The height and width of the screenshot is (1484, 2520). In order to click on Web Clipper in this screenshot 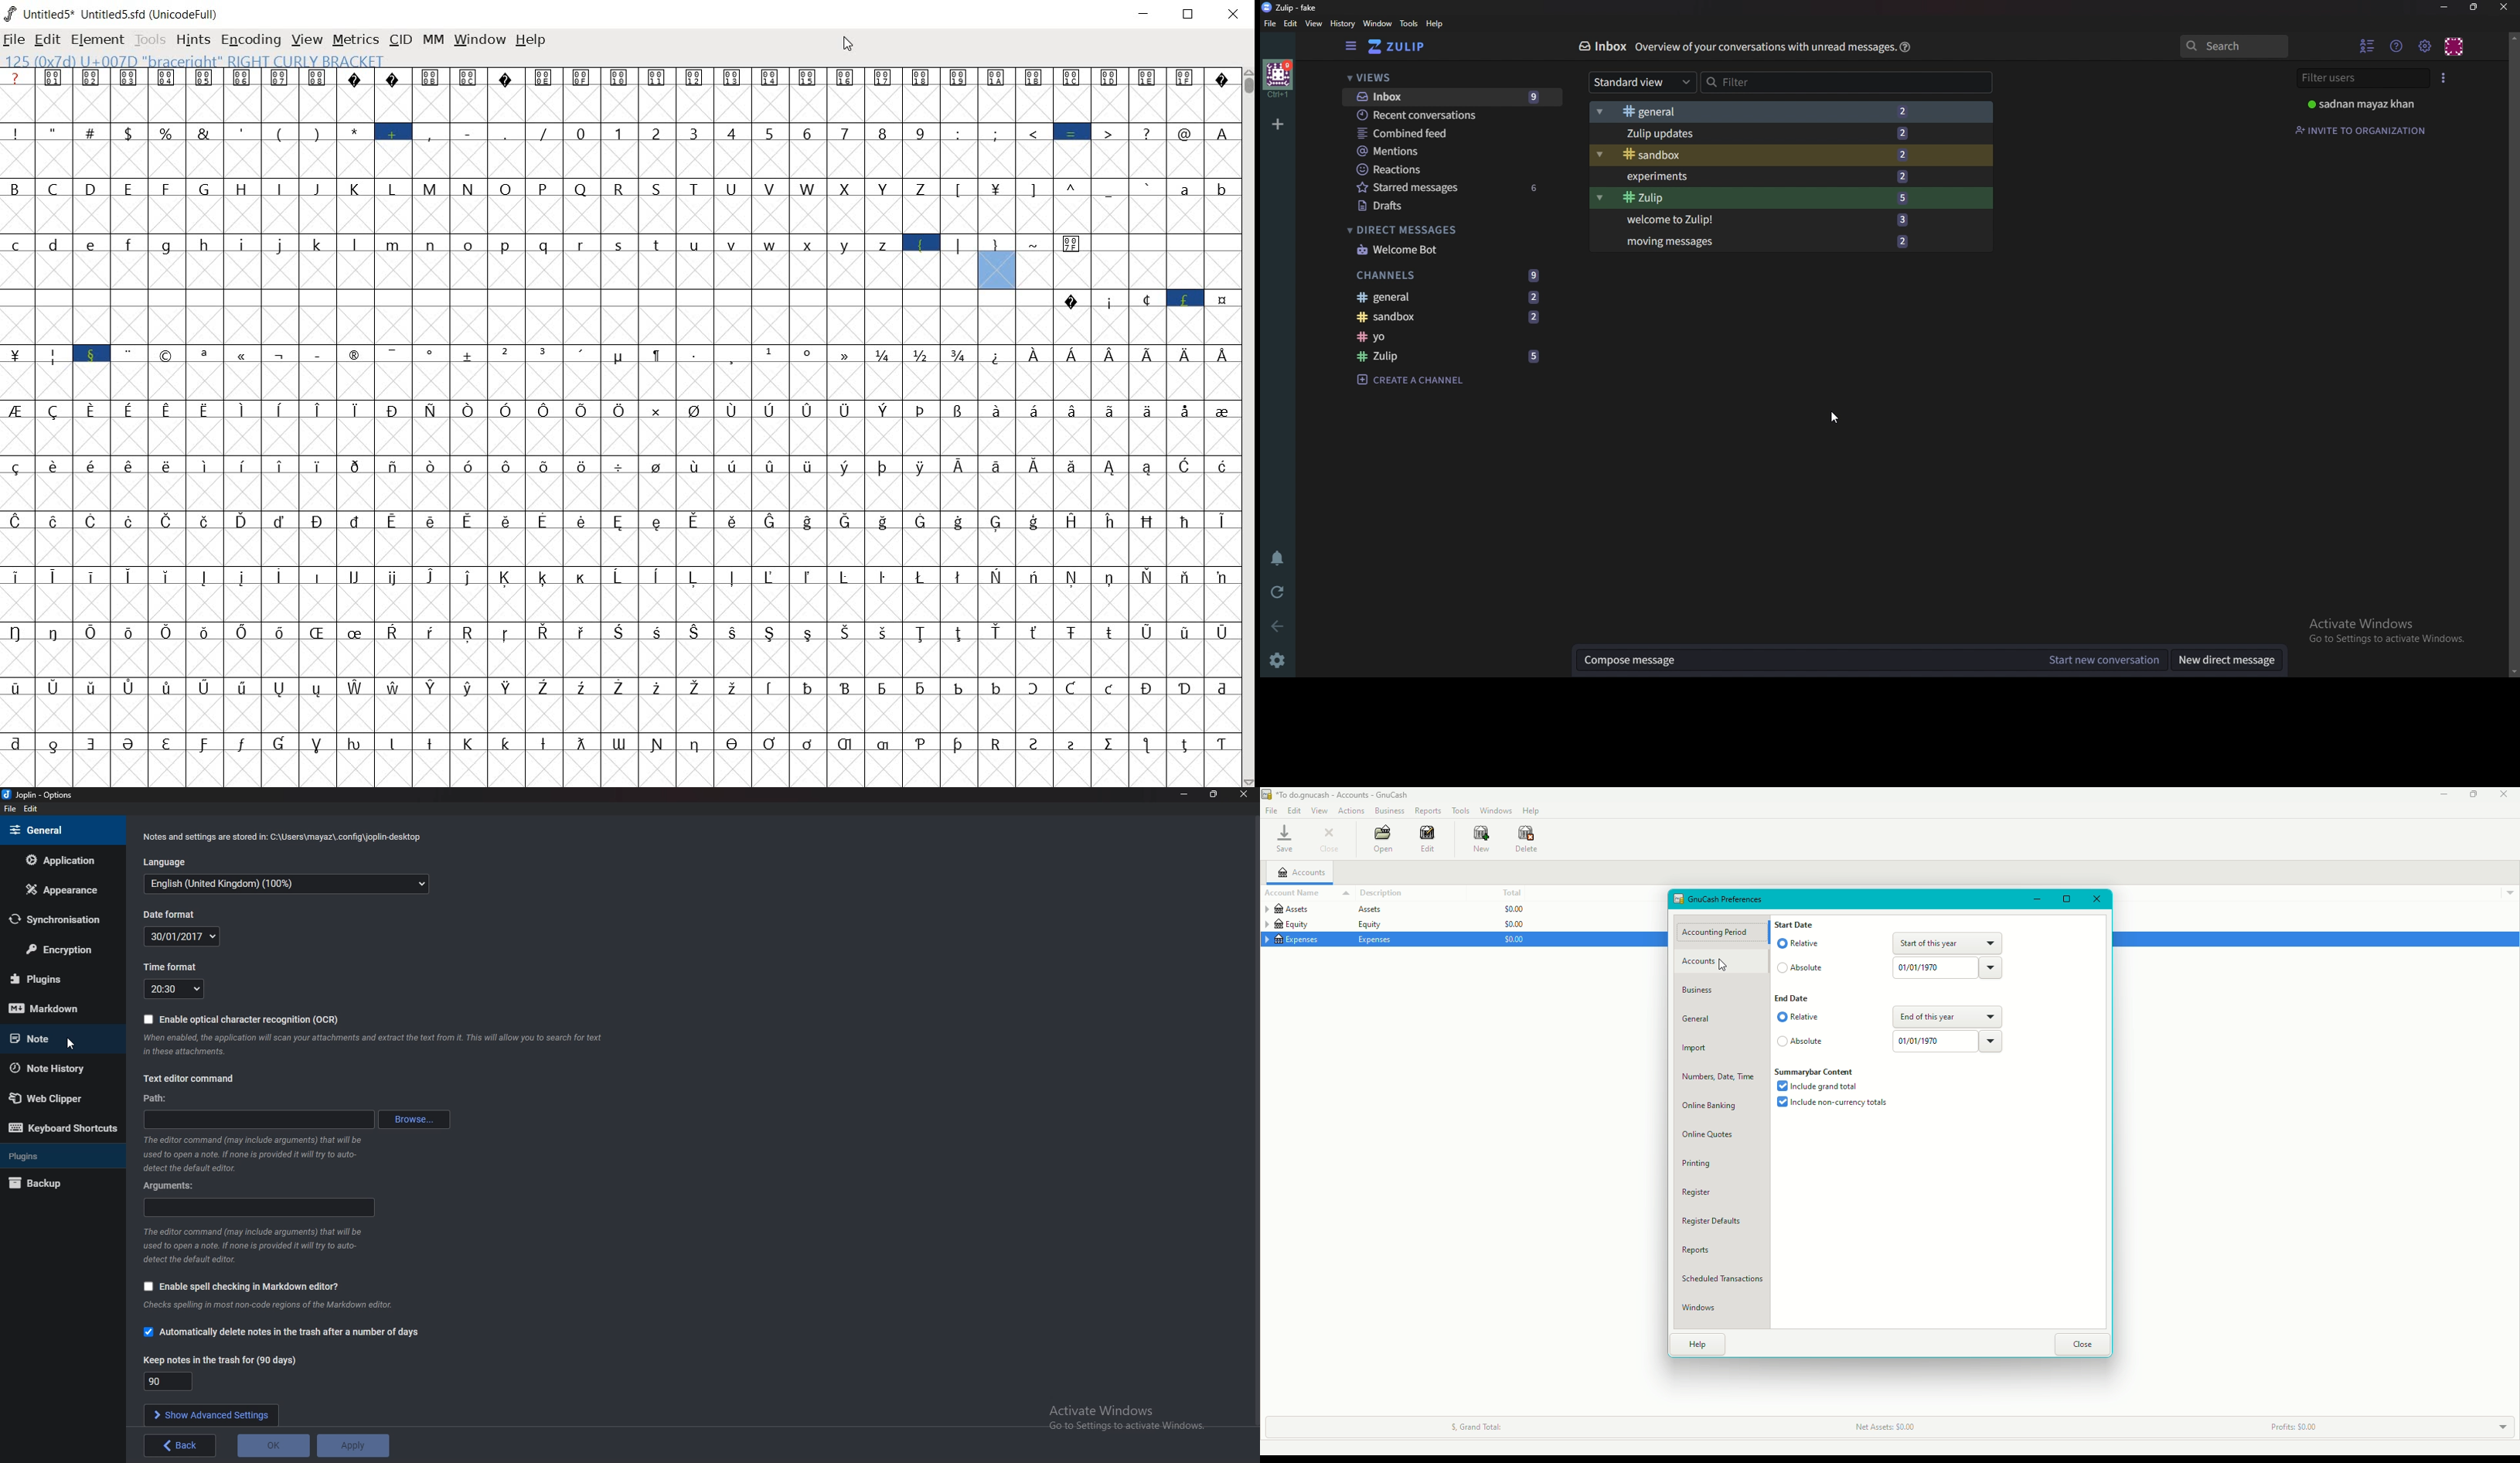, I will do `click(55, 1098)`.